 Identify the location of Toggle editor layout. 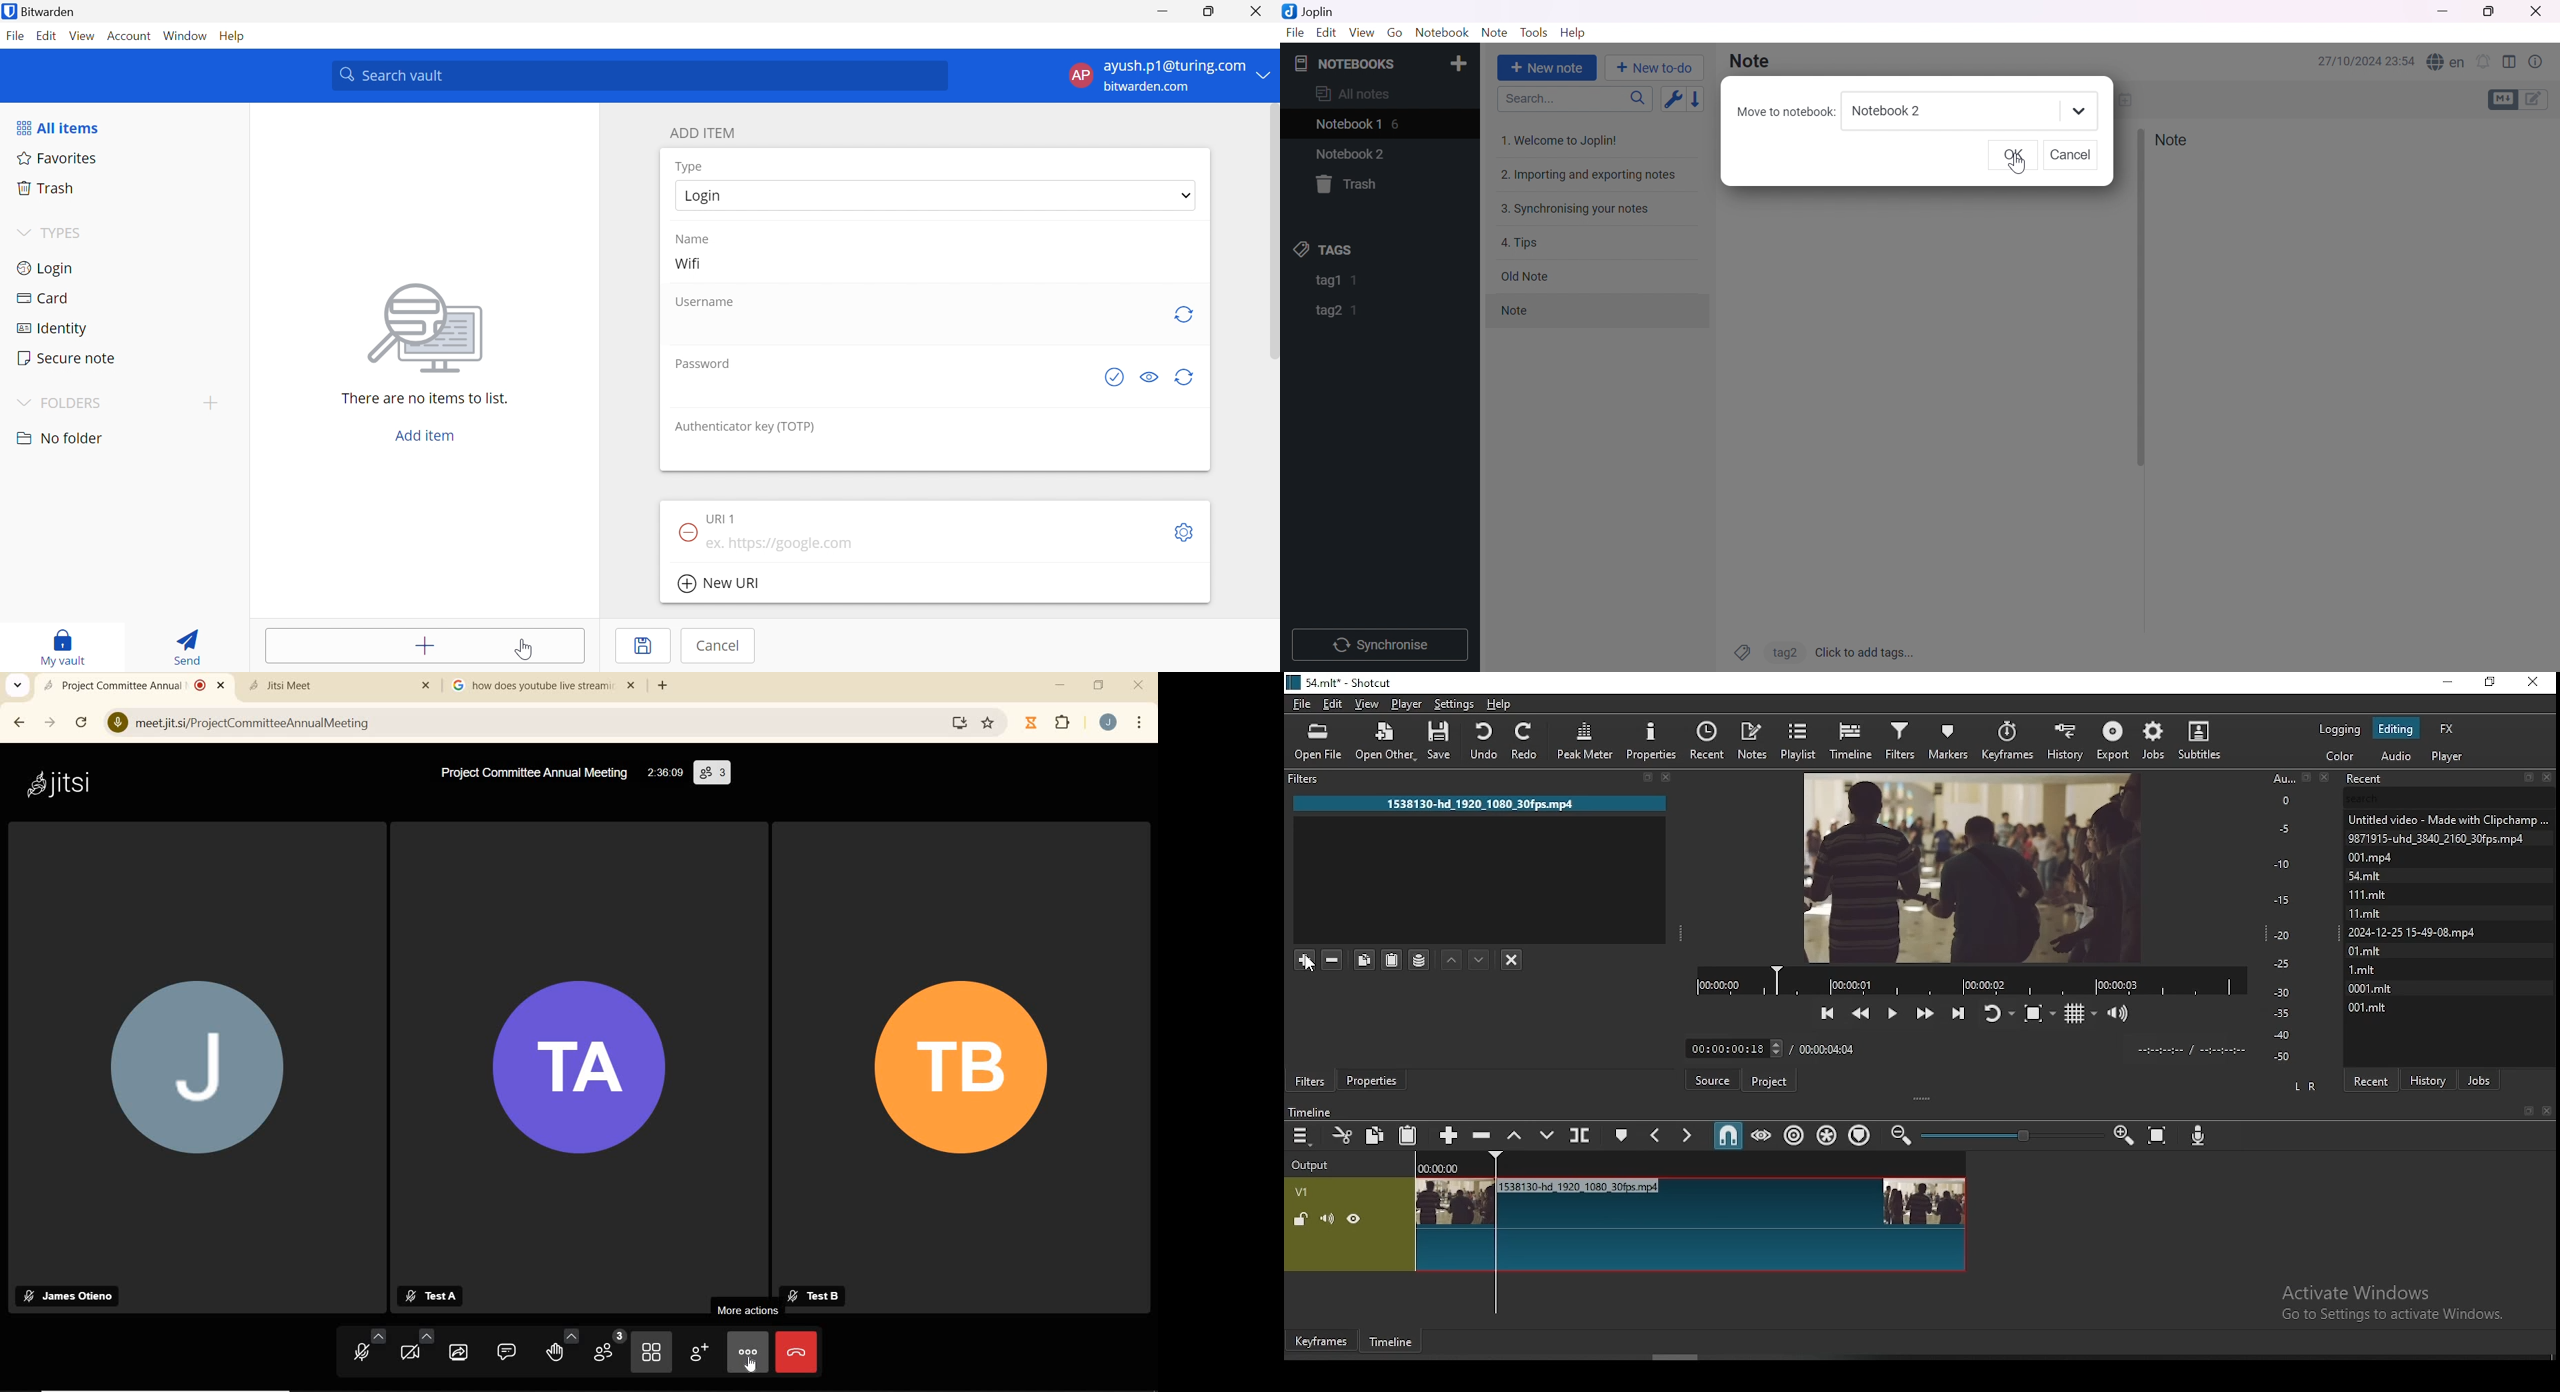
(2511, 63).